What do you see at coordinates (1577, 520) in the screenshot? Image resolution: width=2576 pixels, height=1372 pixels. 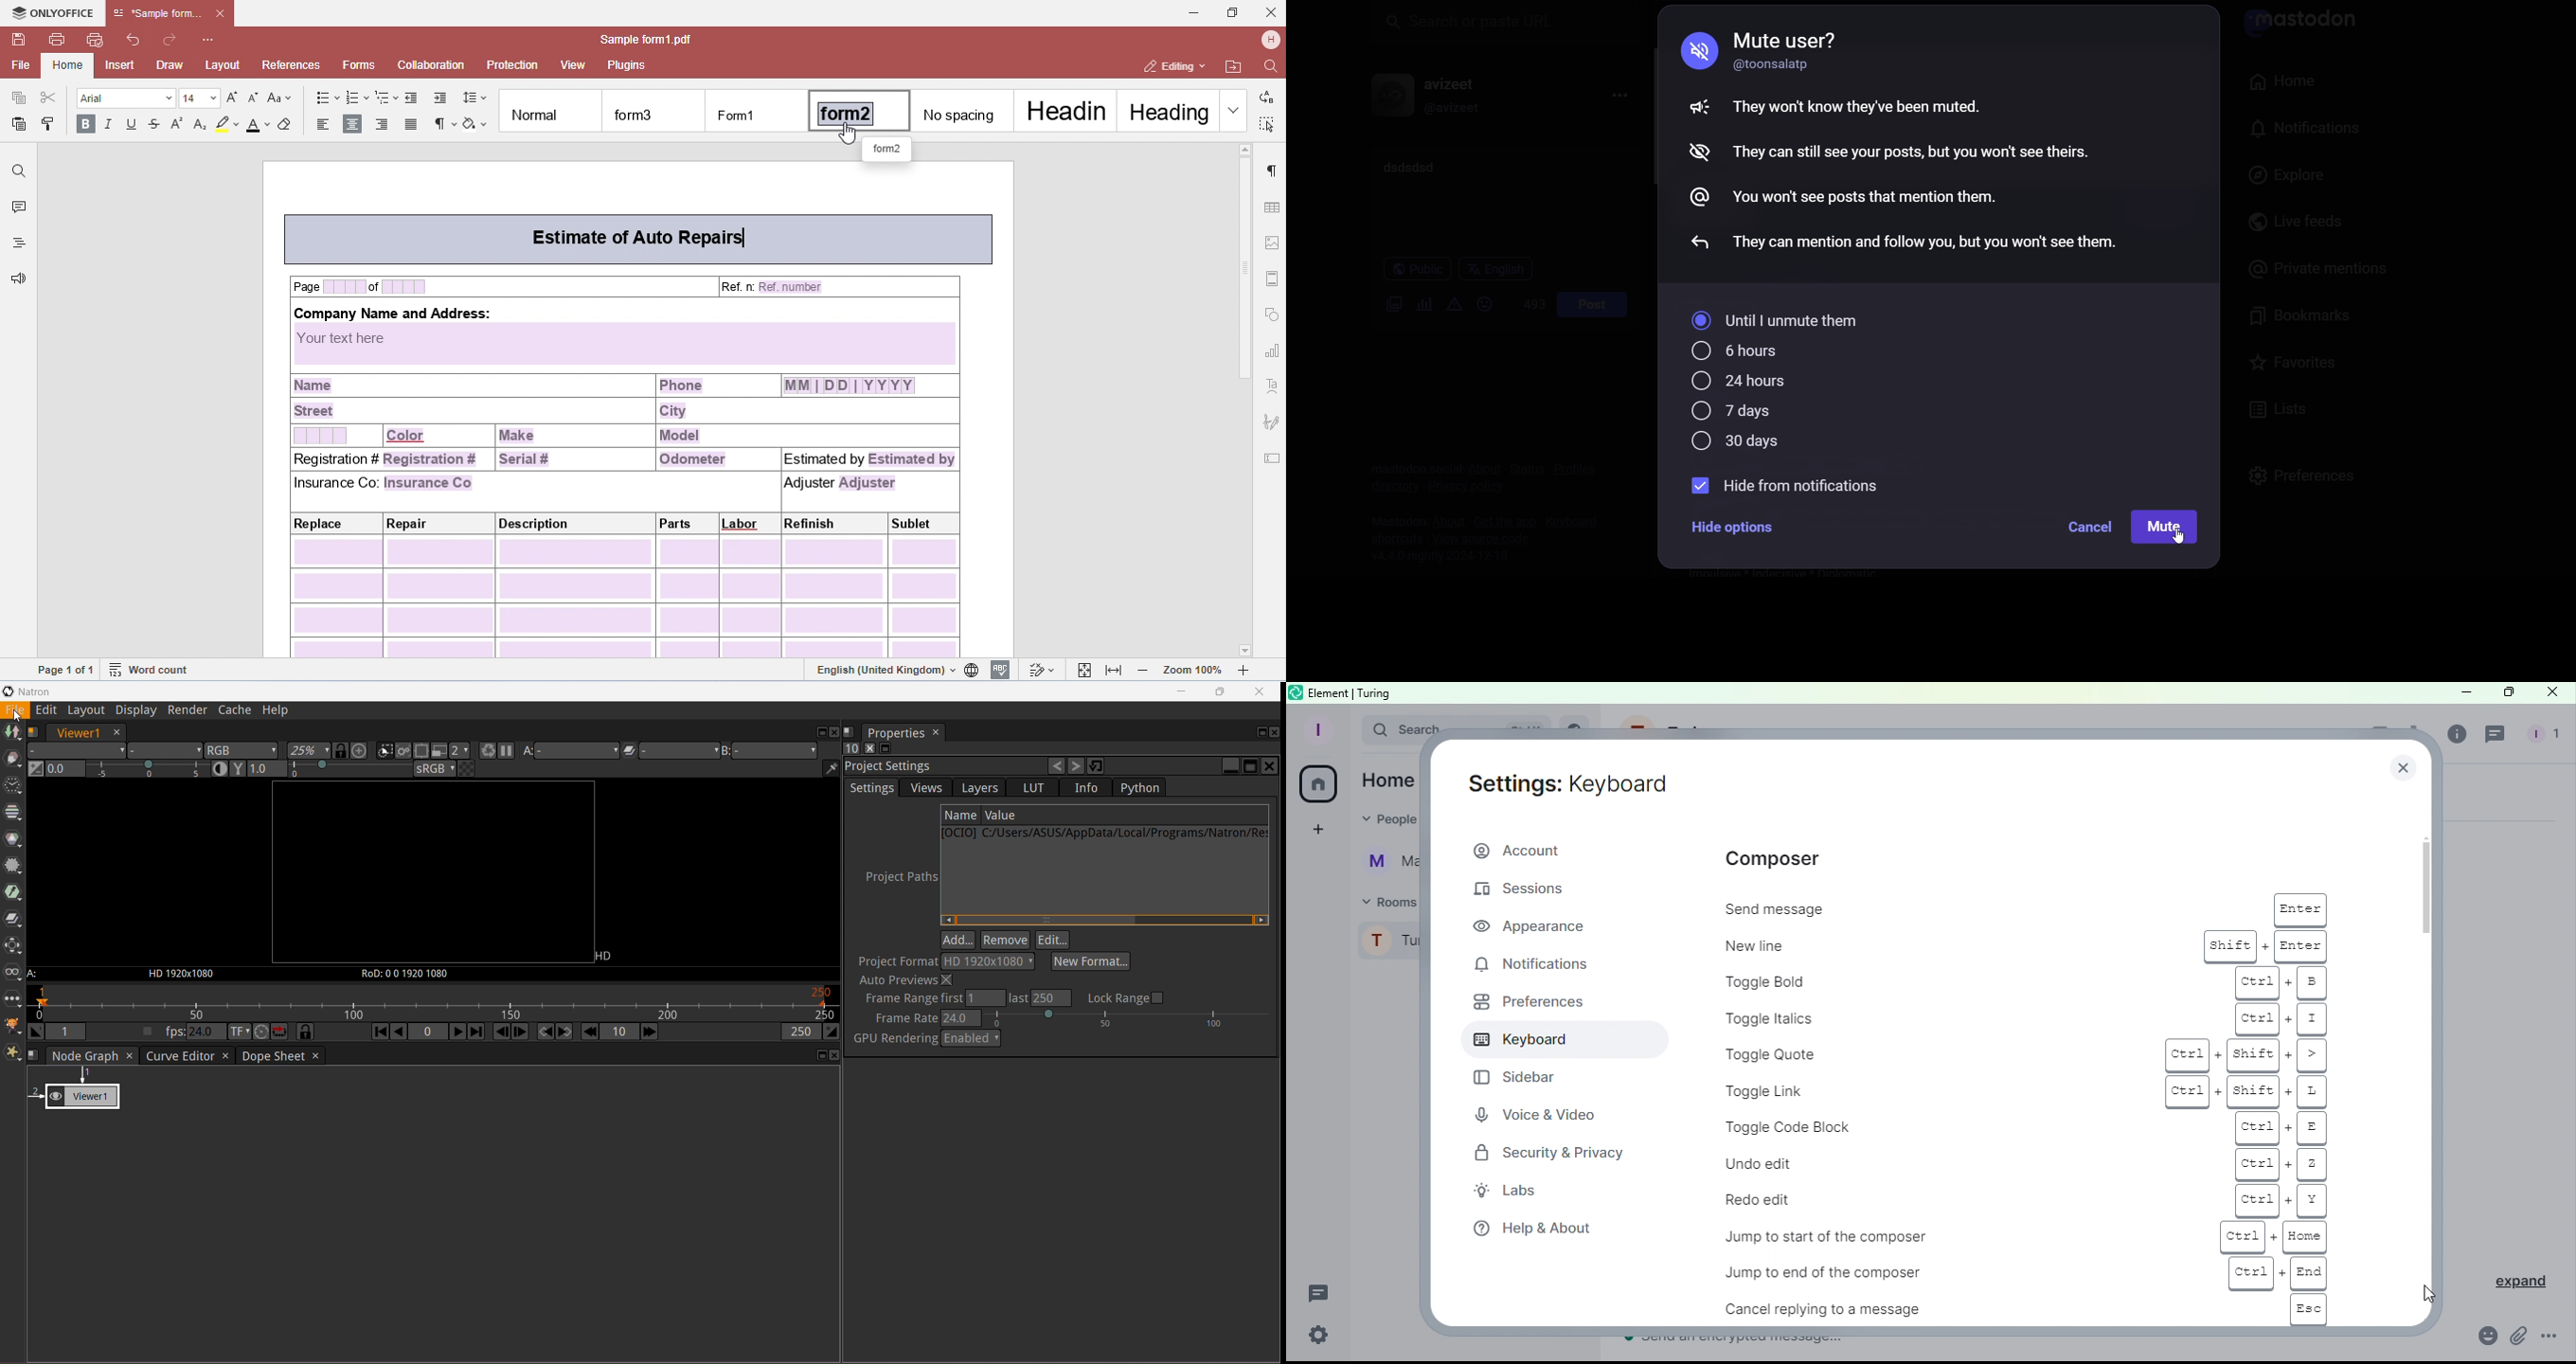 I see `keyboard` at bounding box center [1577, 520].